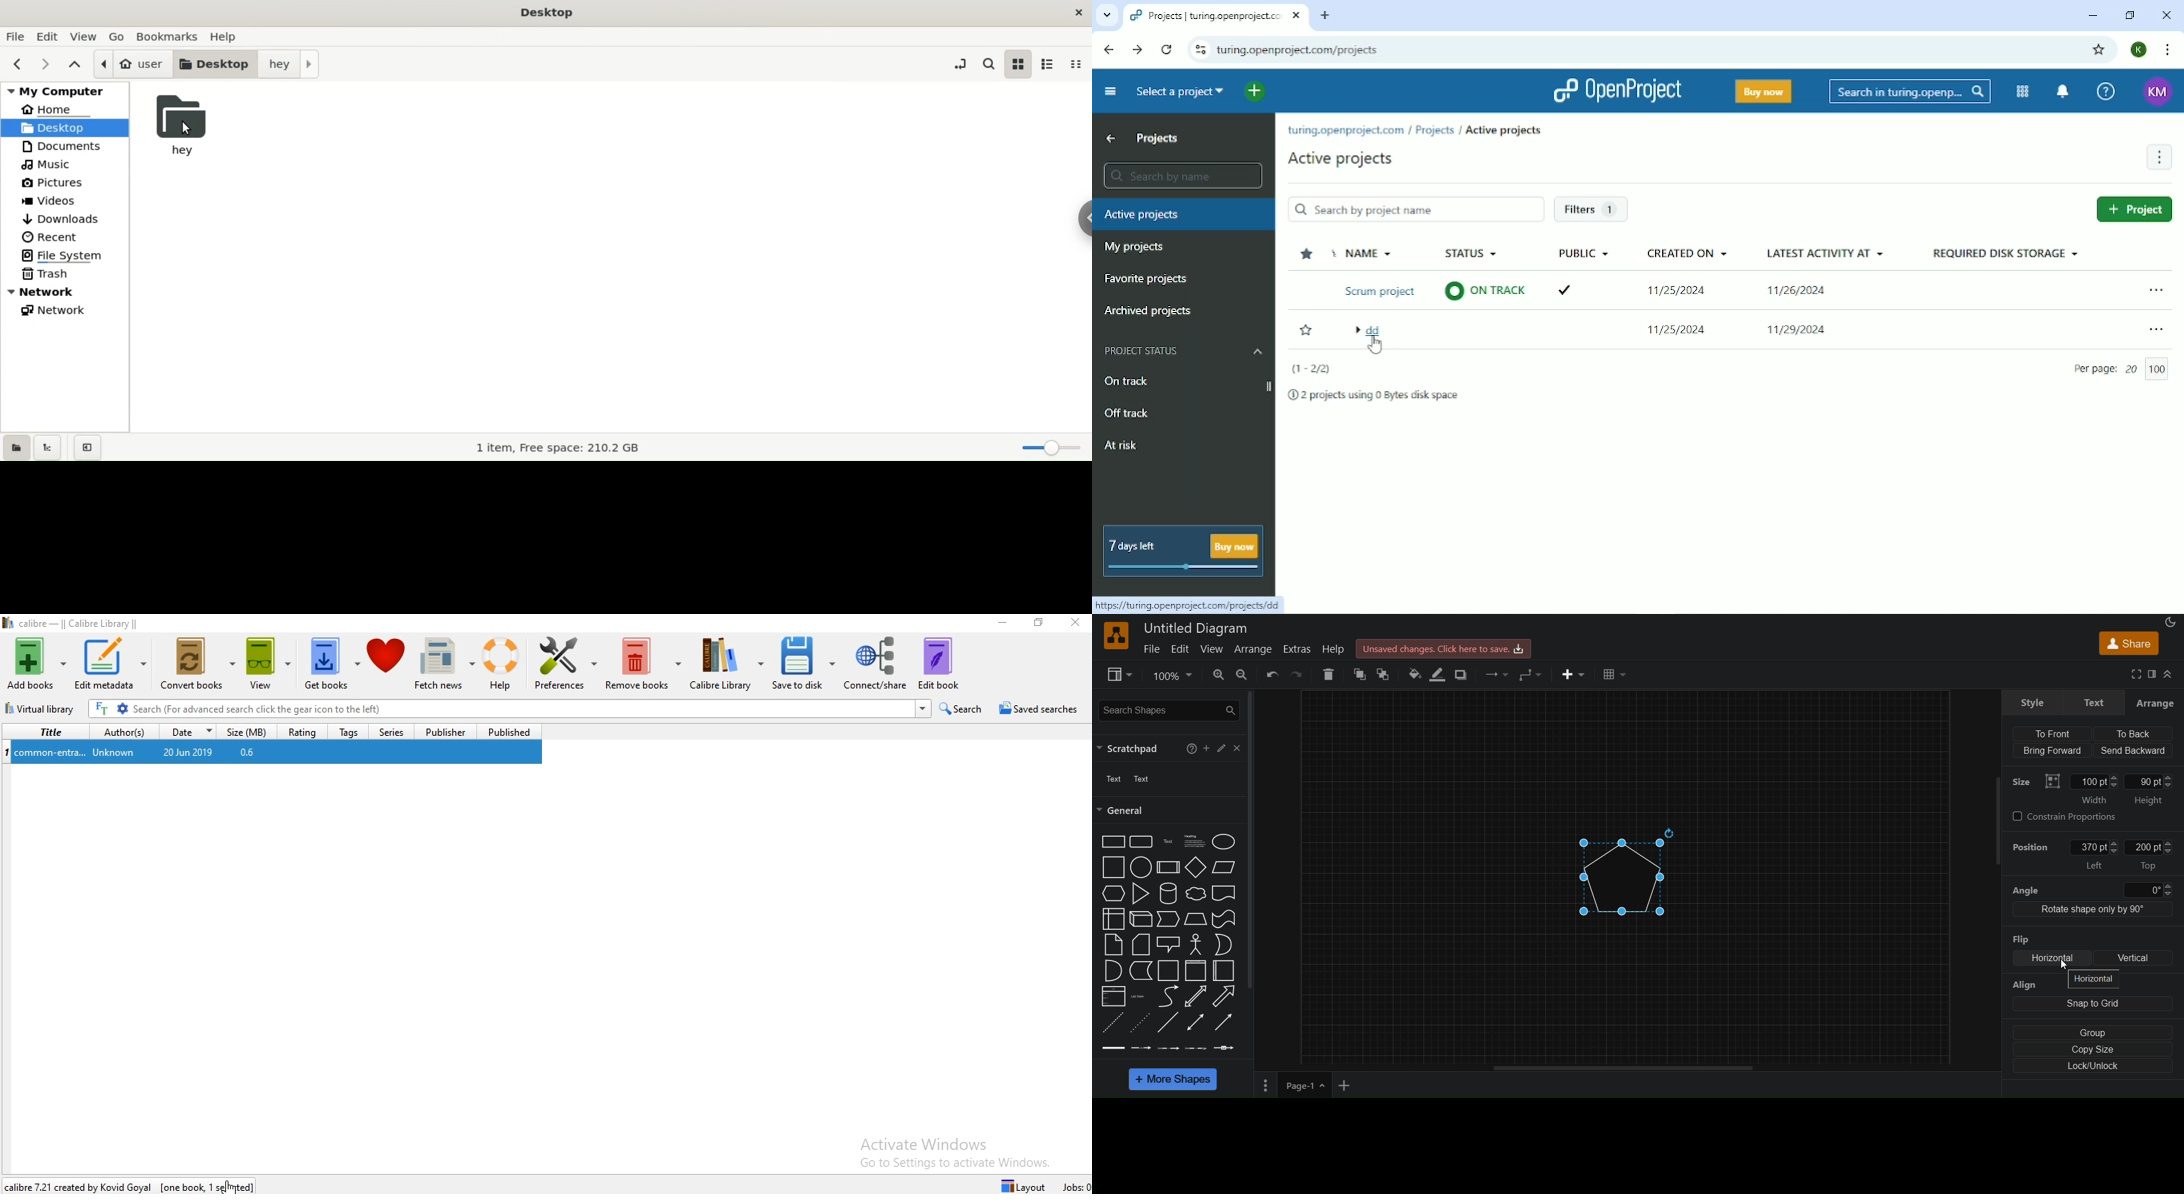  What do you see at coordinates (1141, 945) in the screenshot?
I see `Card` at bounding box center [1141, 945].